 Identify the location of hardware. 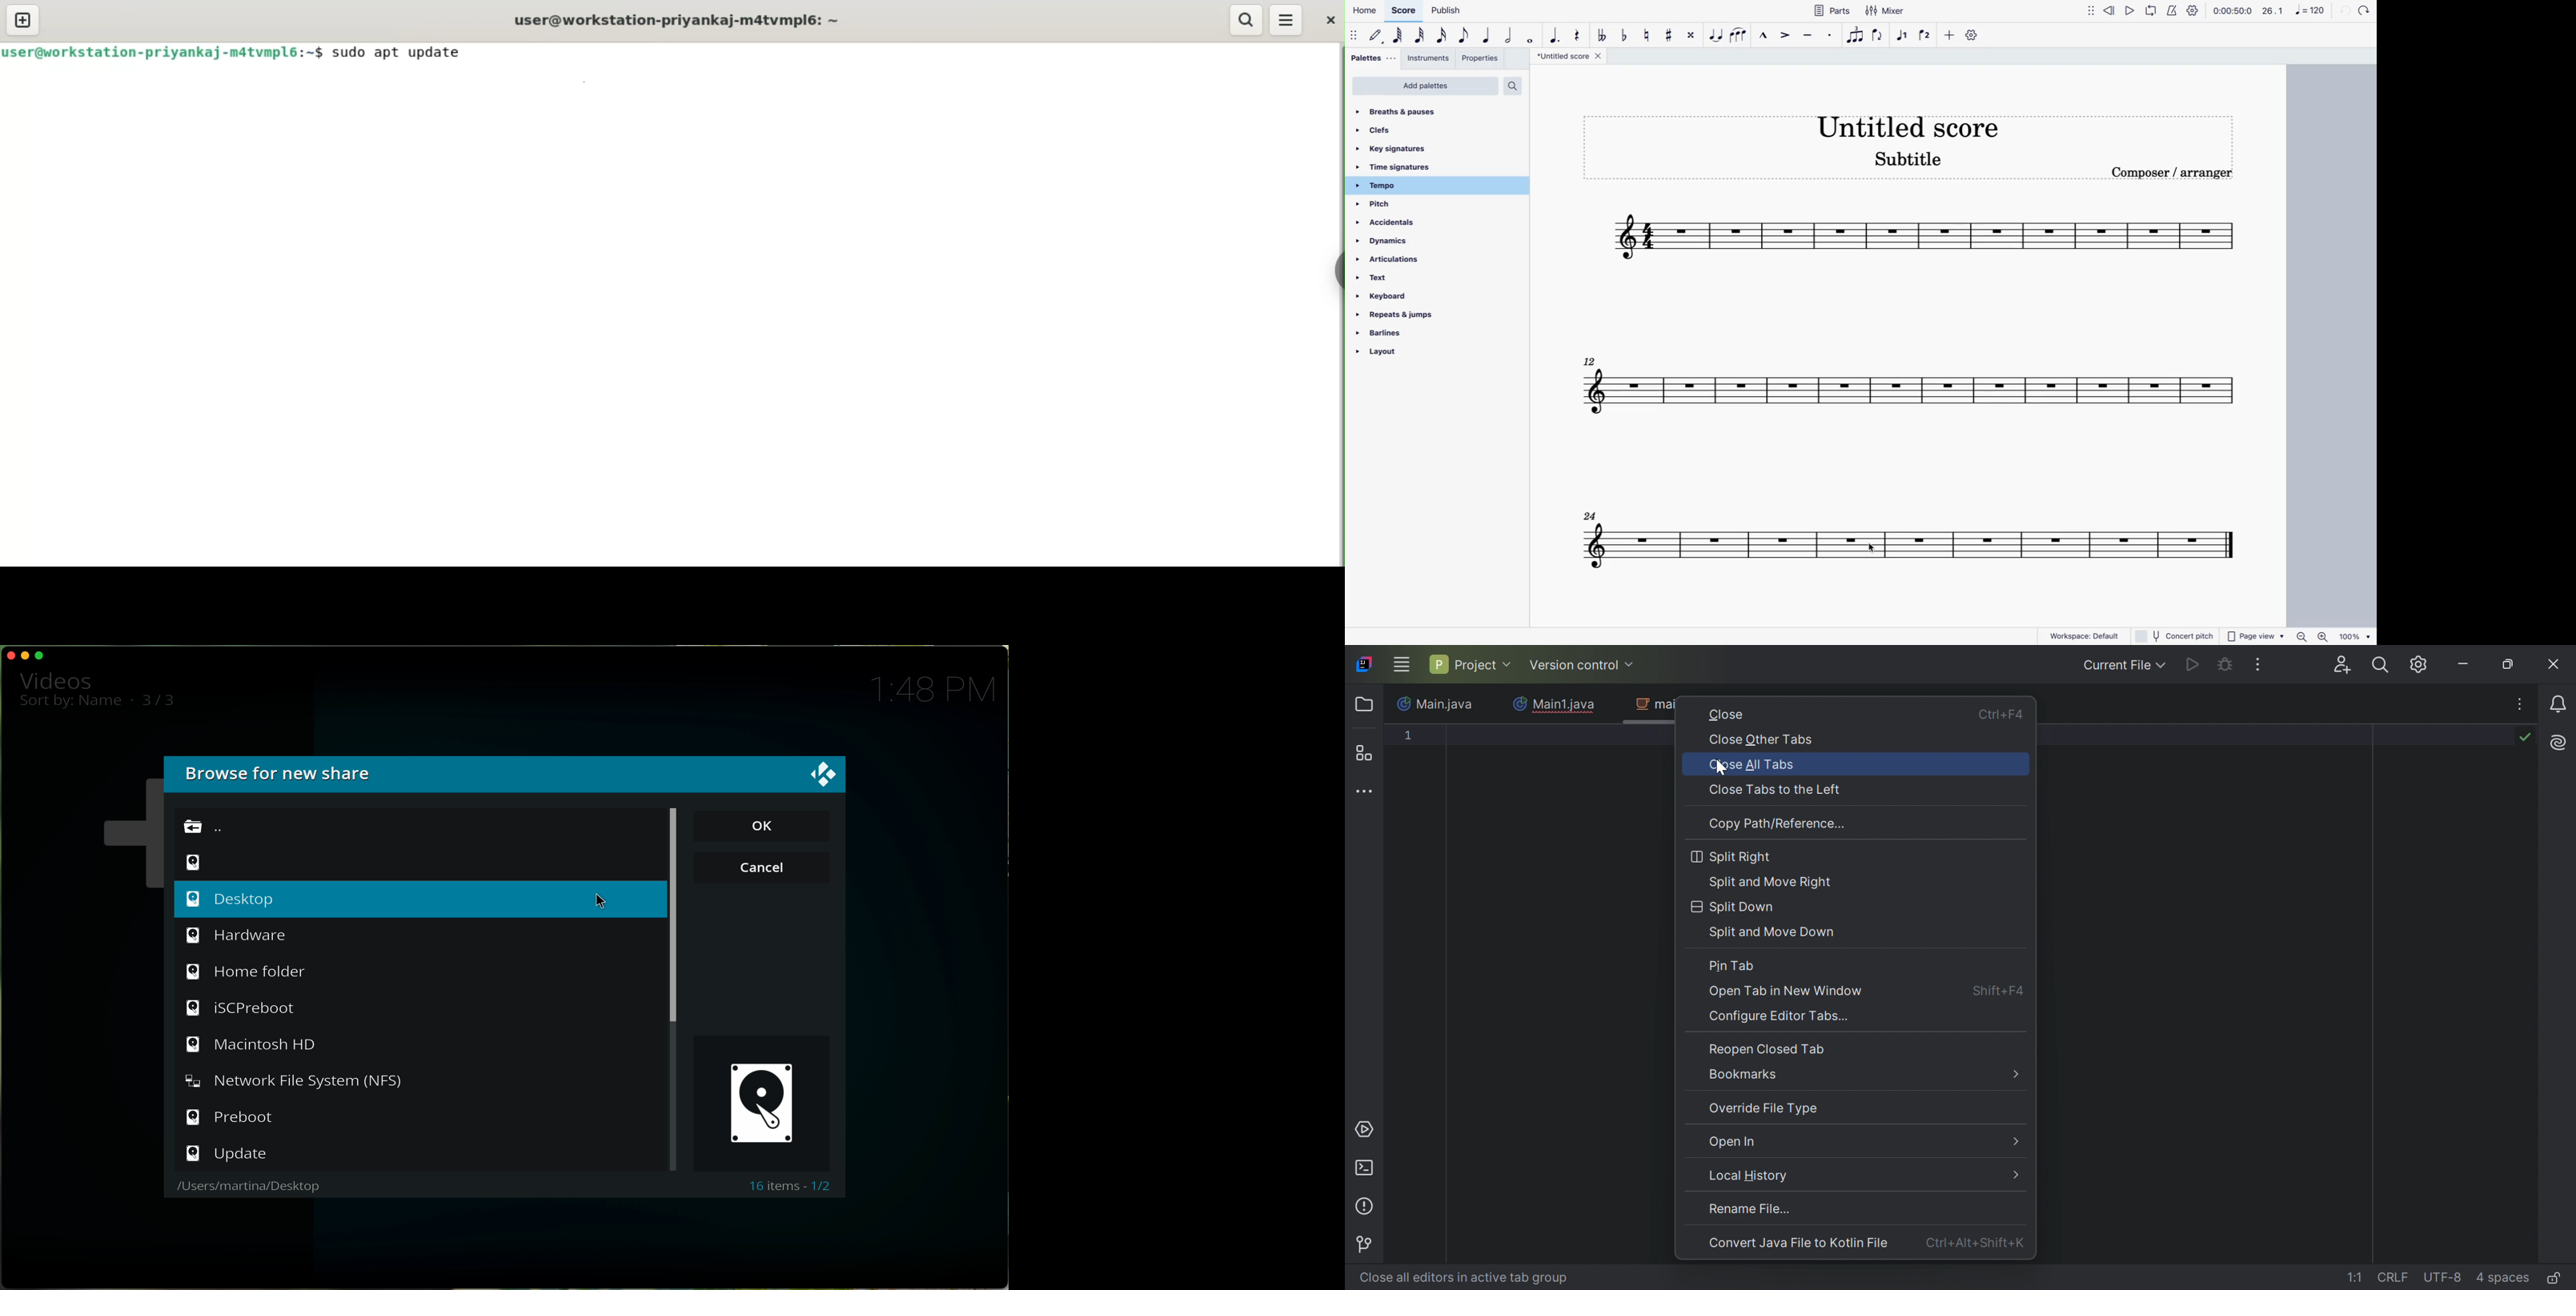
(238, 936).